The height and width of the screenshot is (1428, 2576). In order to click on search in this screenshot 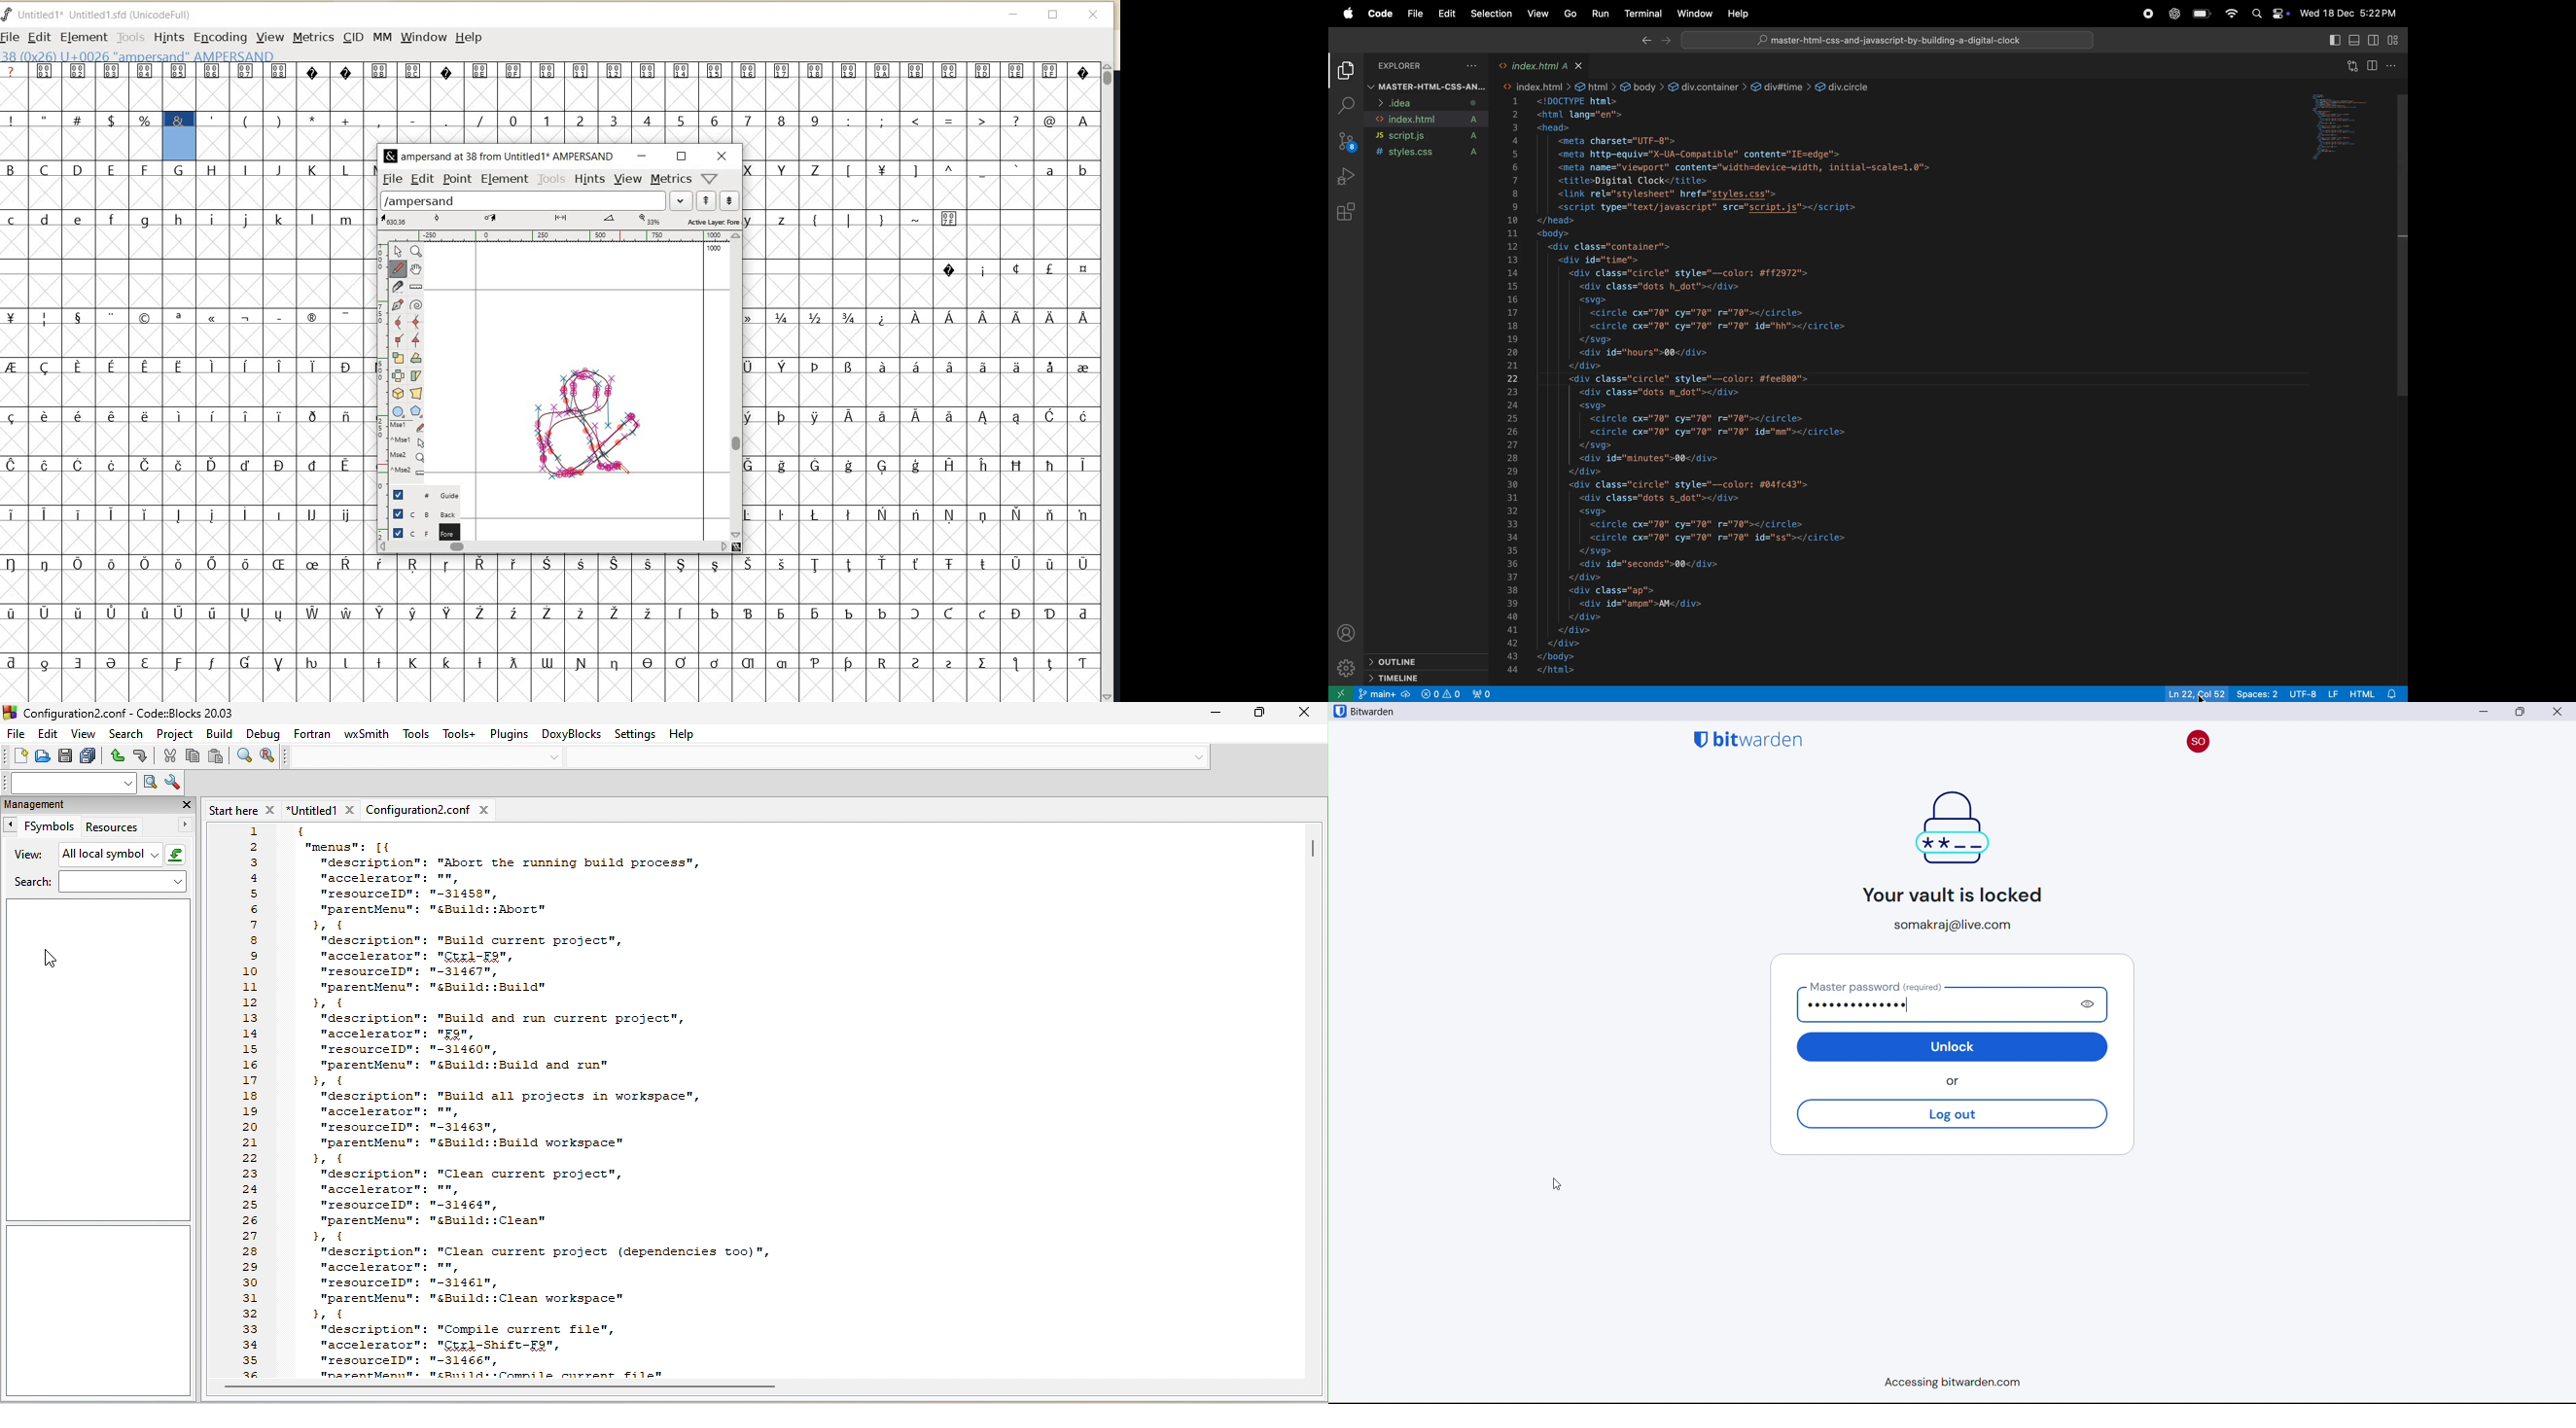, I will do `click(128, 735)`.